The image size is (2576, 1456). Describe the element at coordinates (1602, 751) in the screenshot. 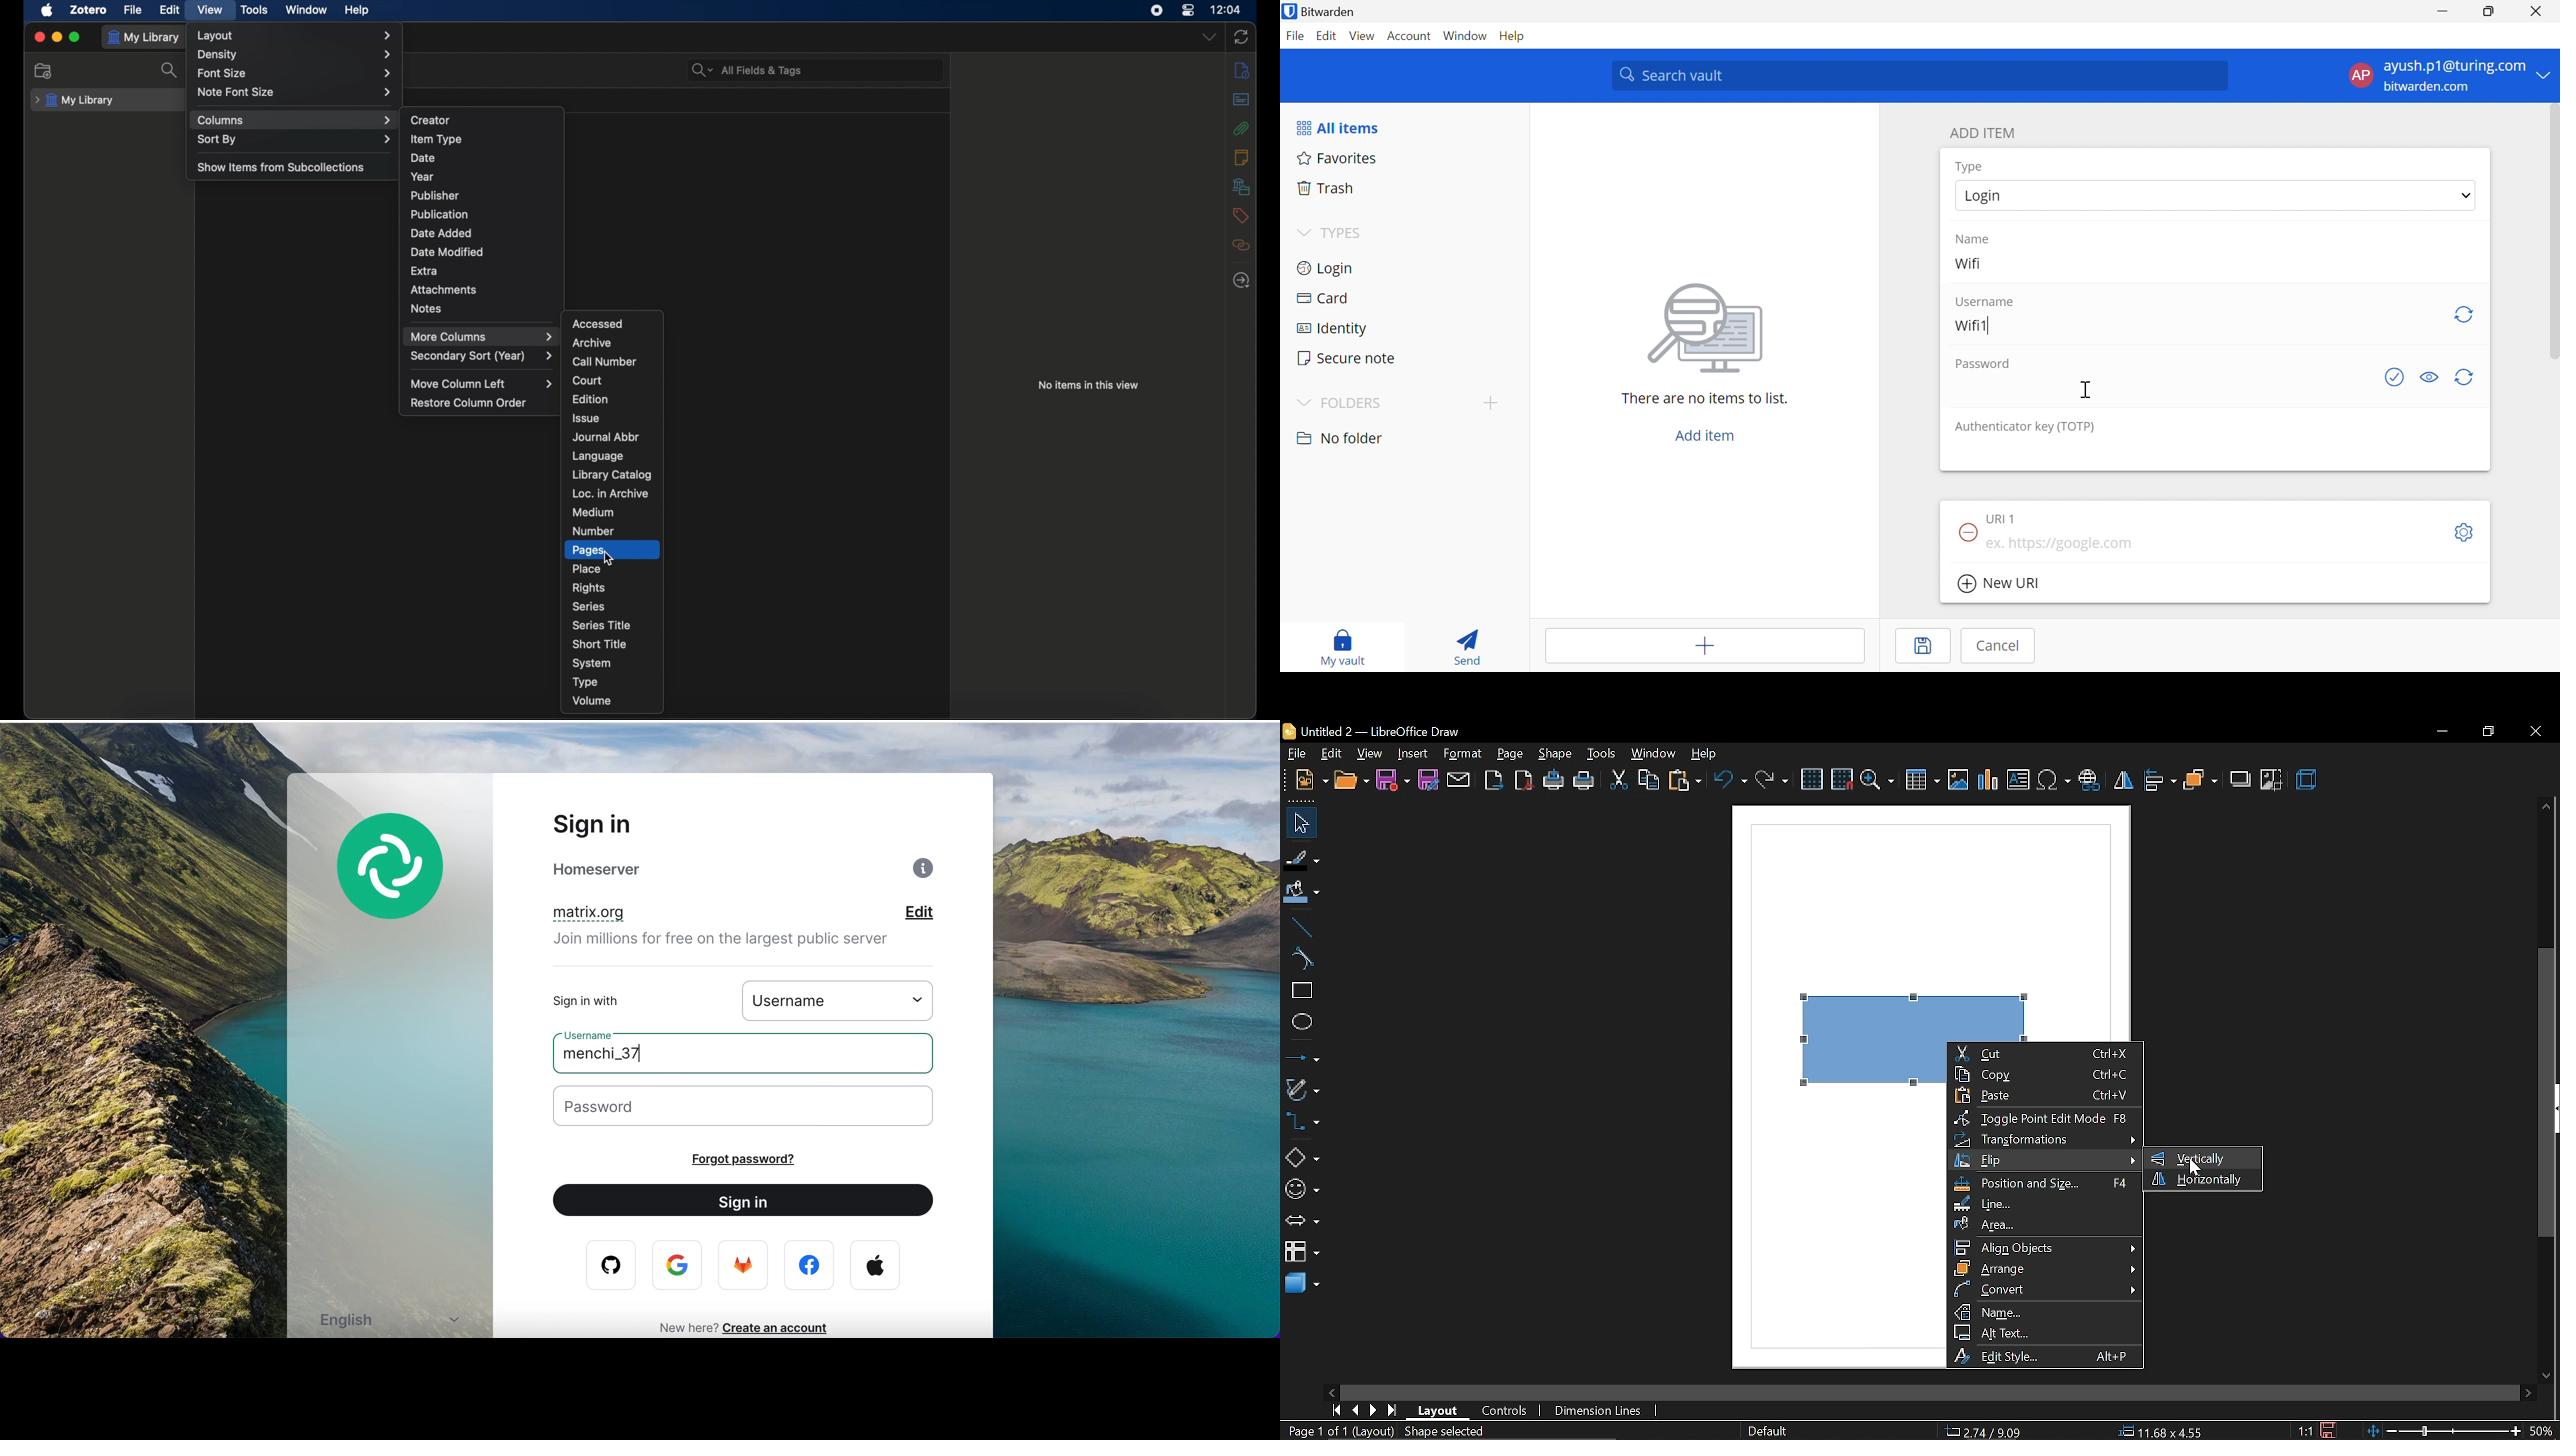

I see `tools` at that location.